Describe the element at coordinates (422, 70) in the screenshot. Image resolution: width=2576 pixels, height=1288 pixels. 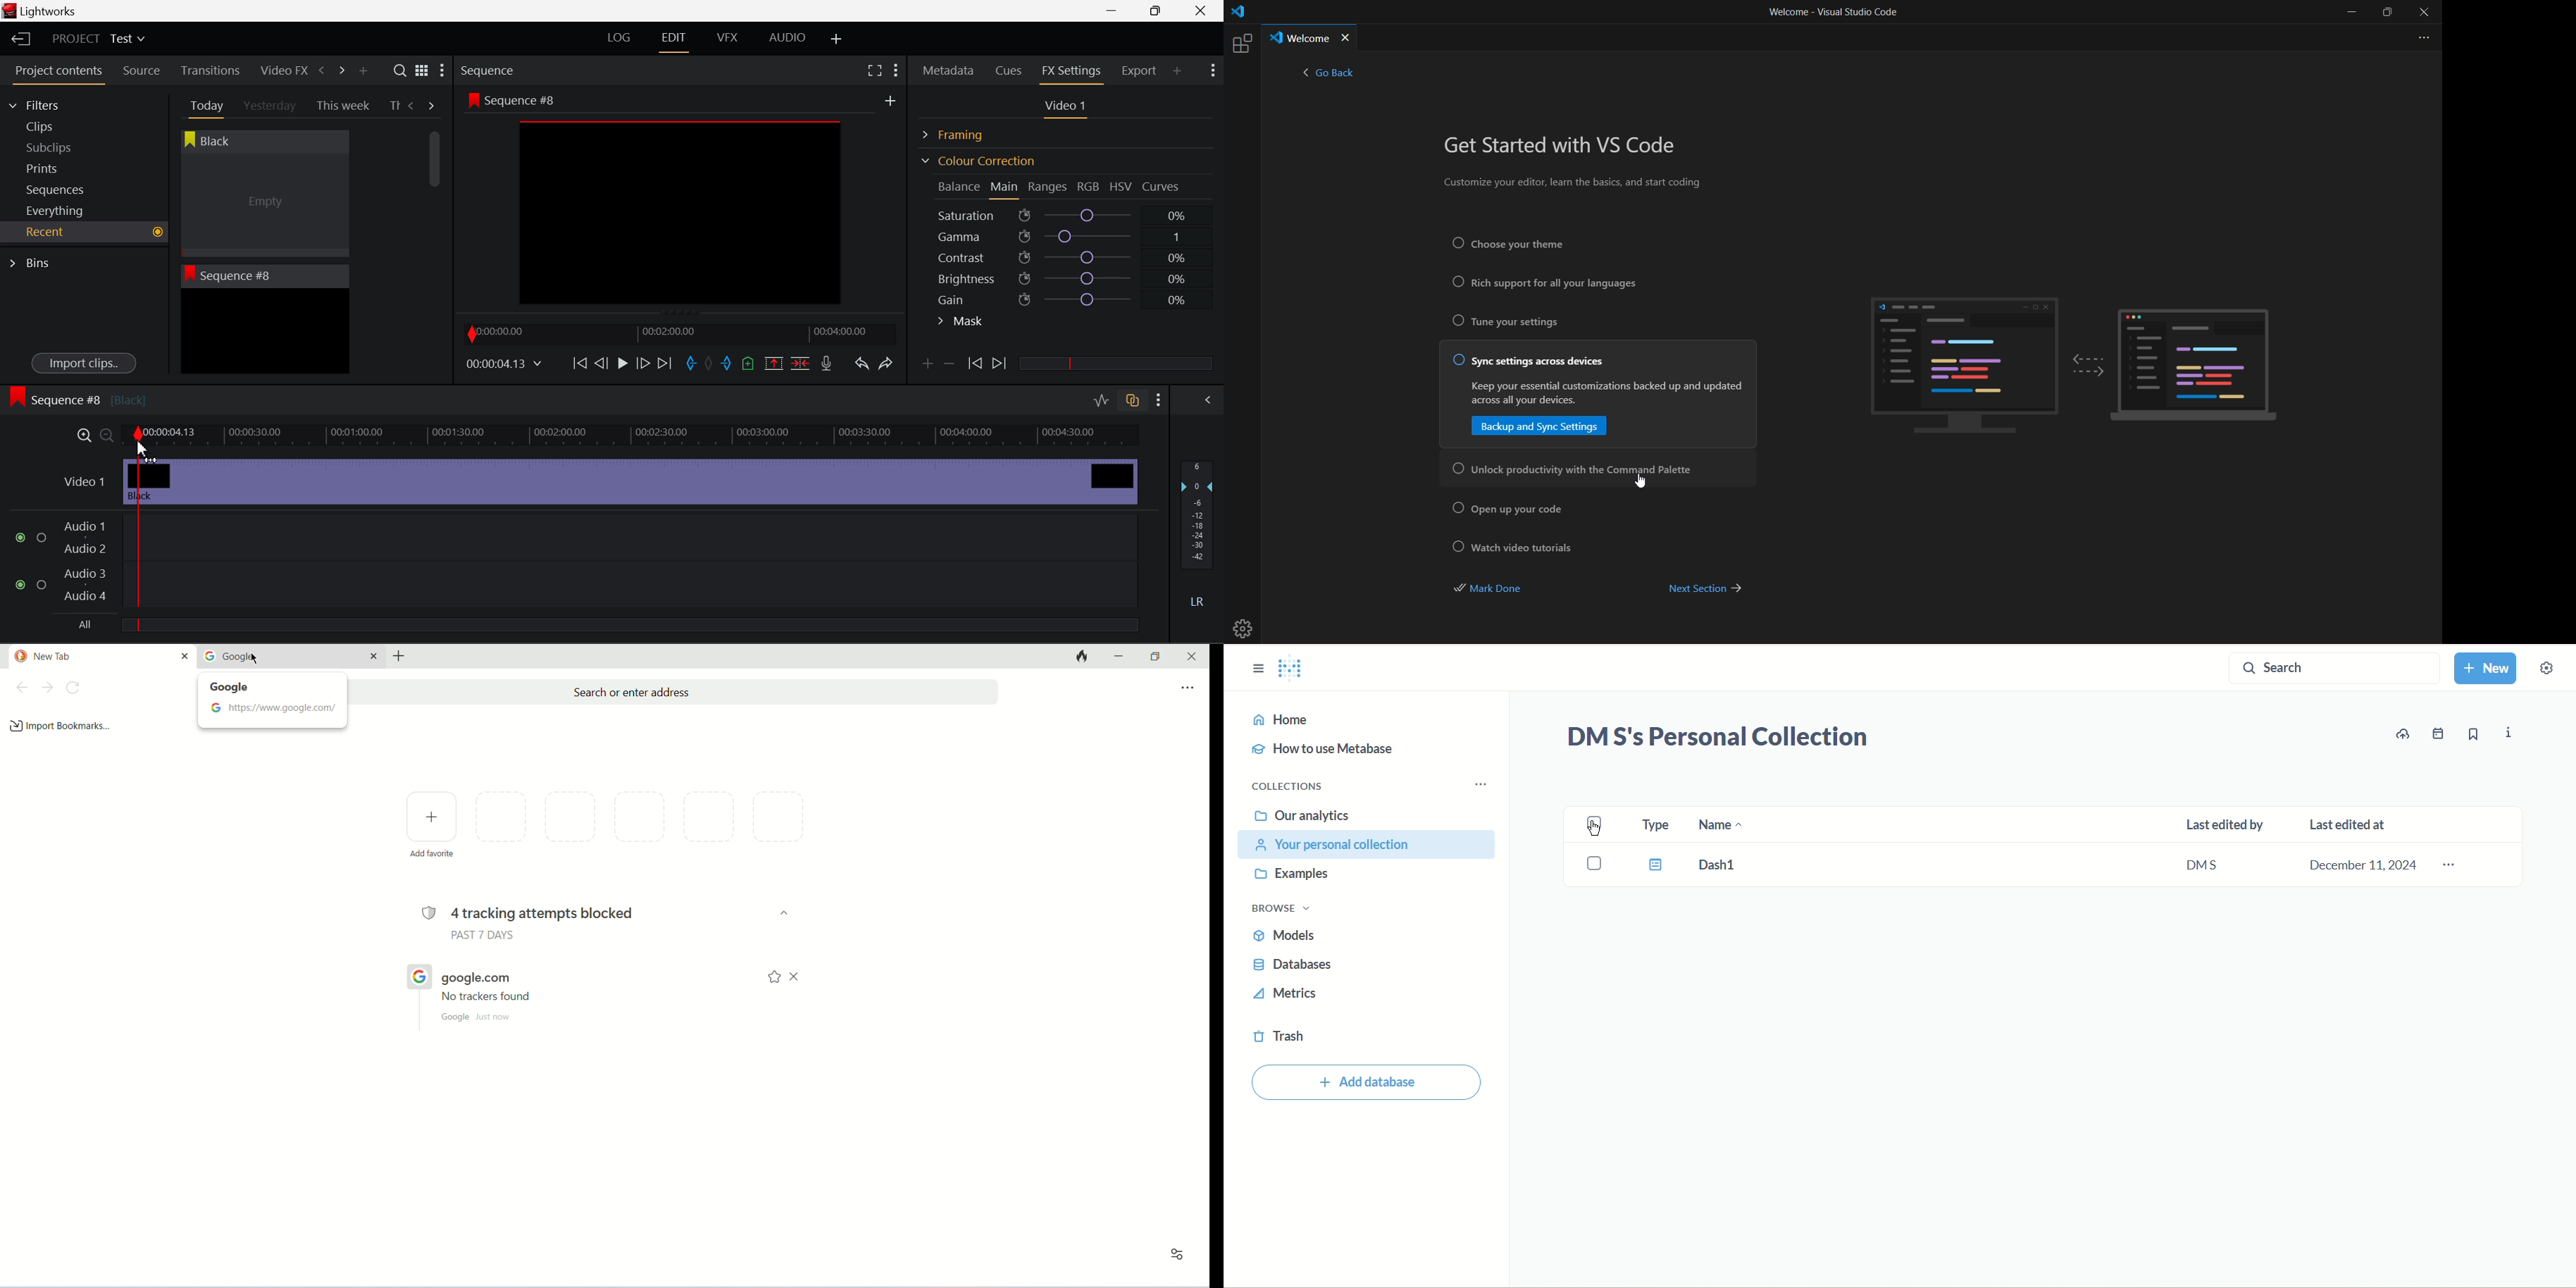
I see `Toggle list and title view` at that location.